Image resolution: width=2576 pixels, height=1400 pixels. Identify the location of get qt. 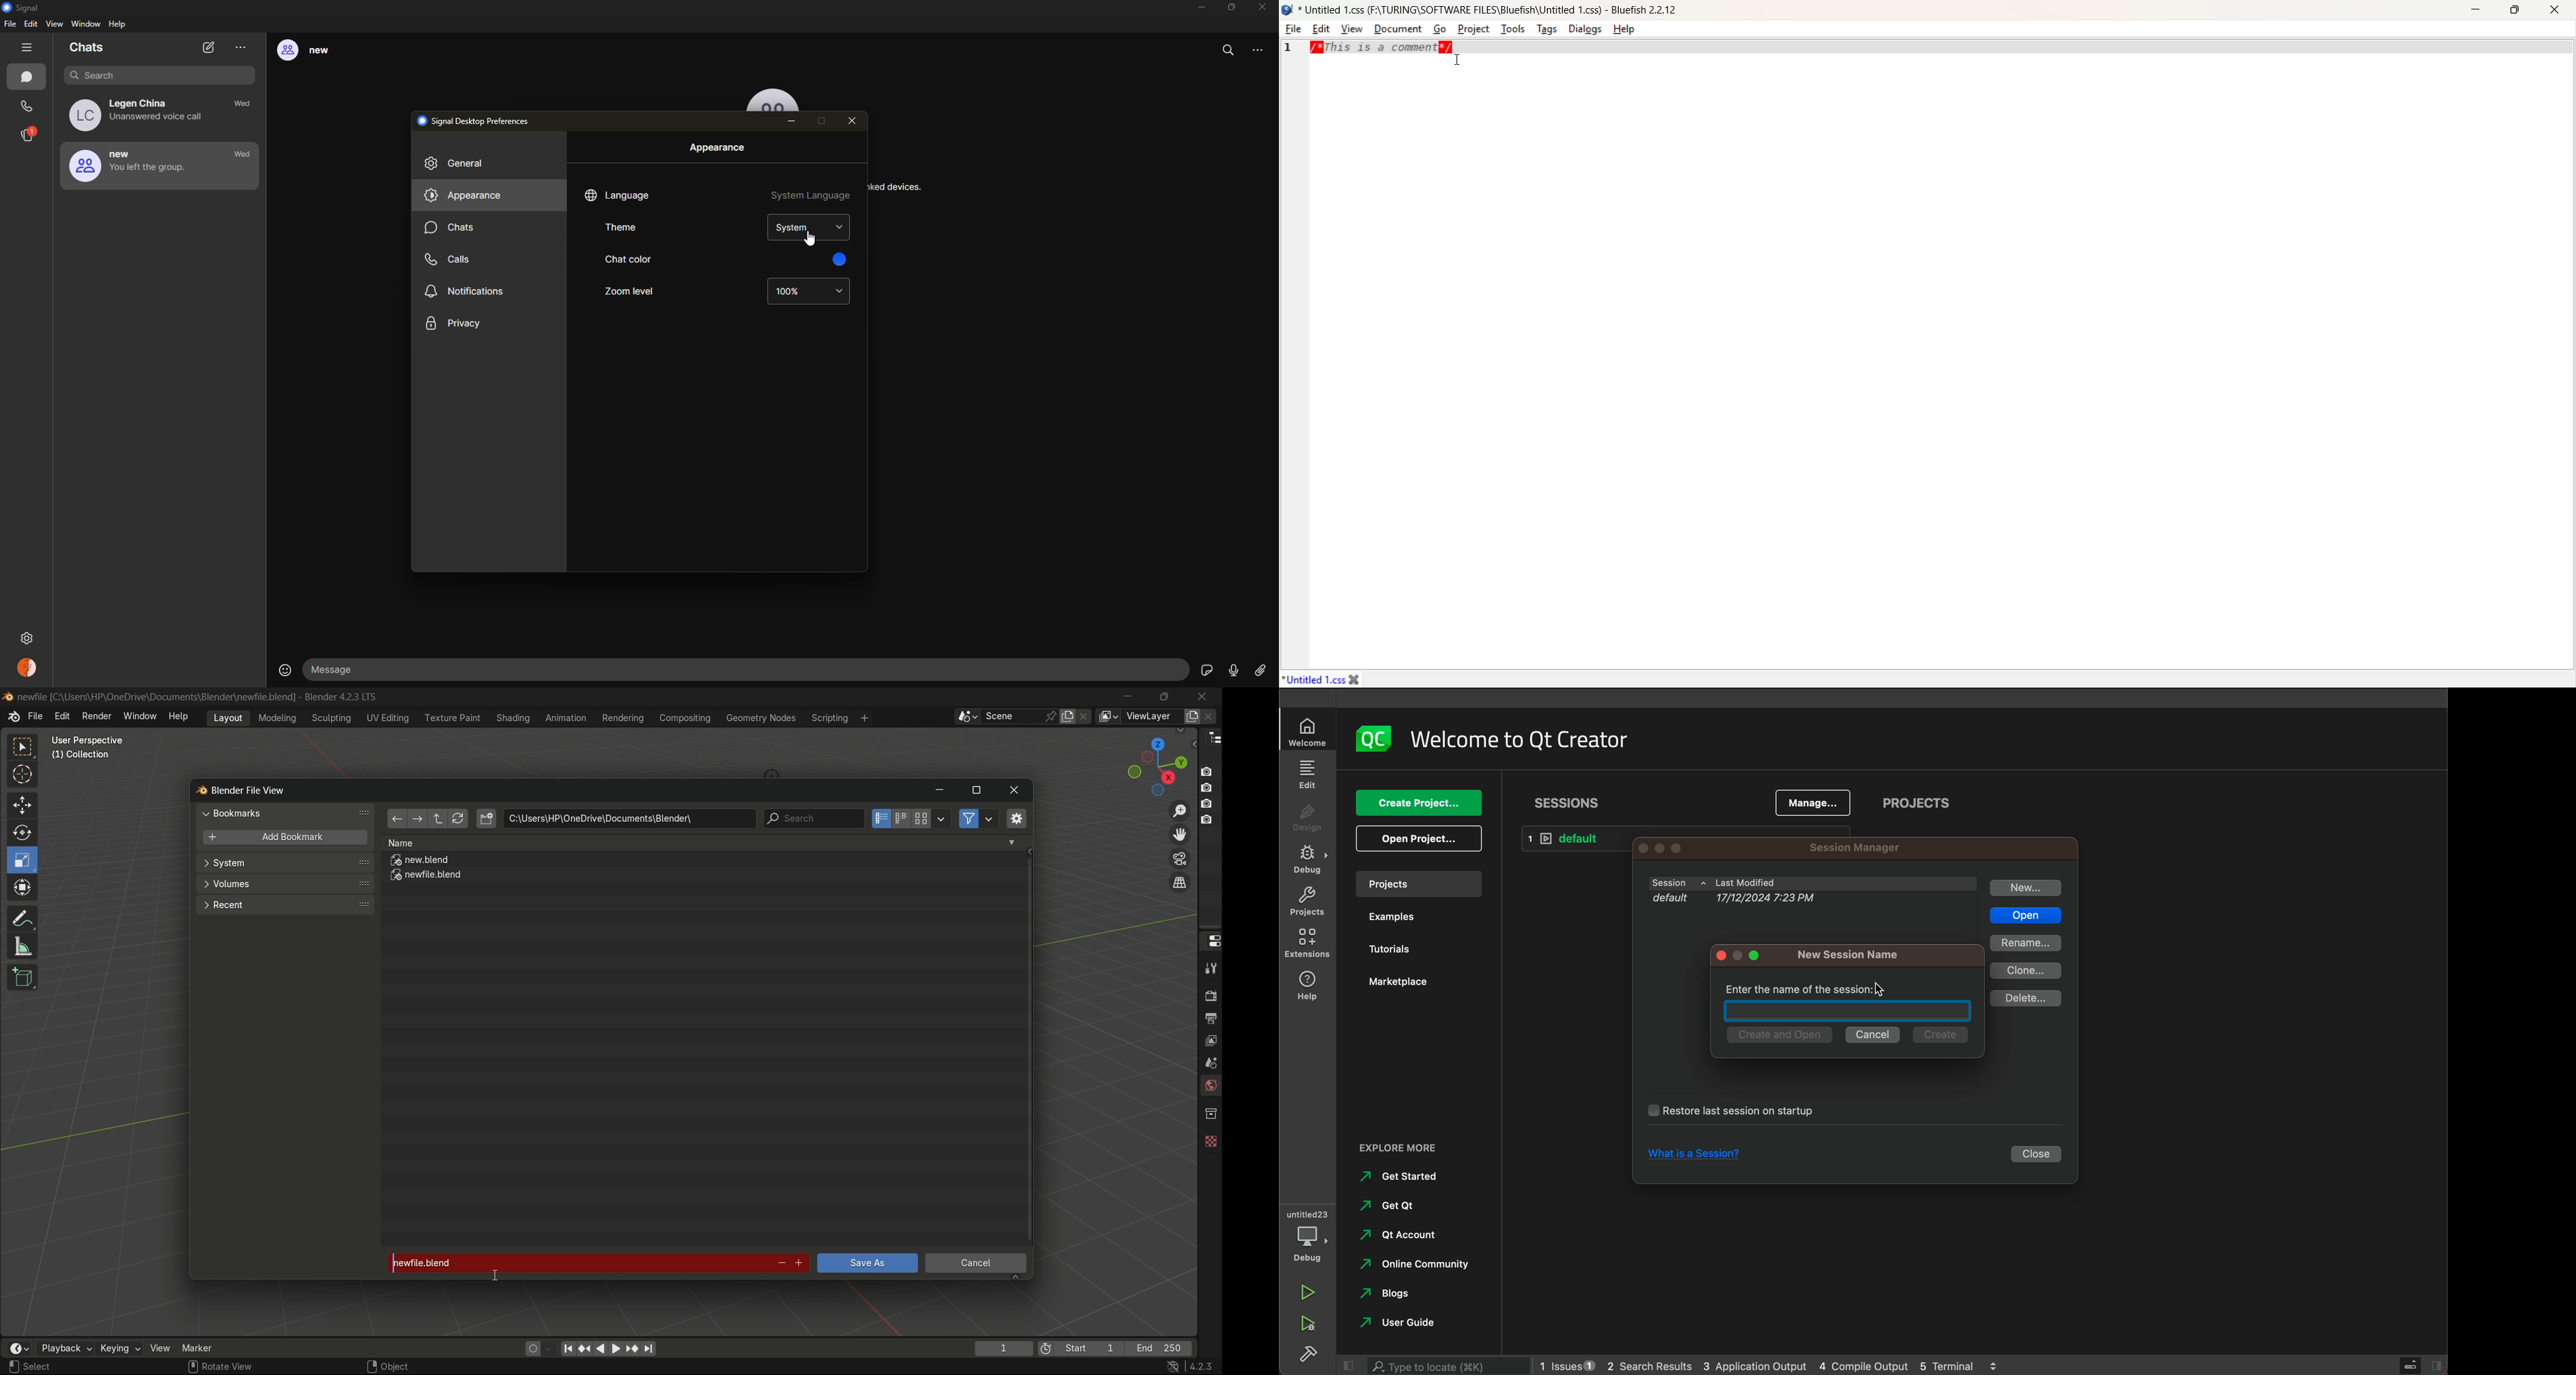
(1390, 1206).